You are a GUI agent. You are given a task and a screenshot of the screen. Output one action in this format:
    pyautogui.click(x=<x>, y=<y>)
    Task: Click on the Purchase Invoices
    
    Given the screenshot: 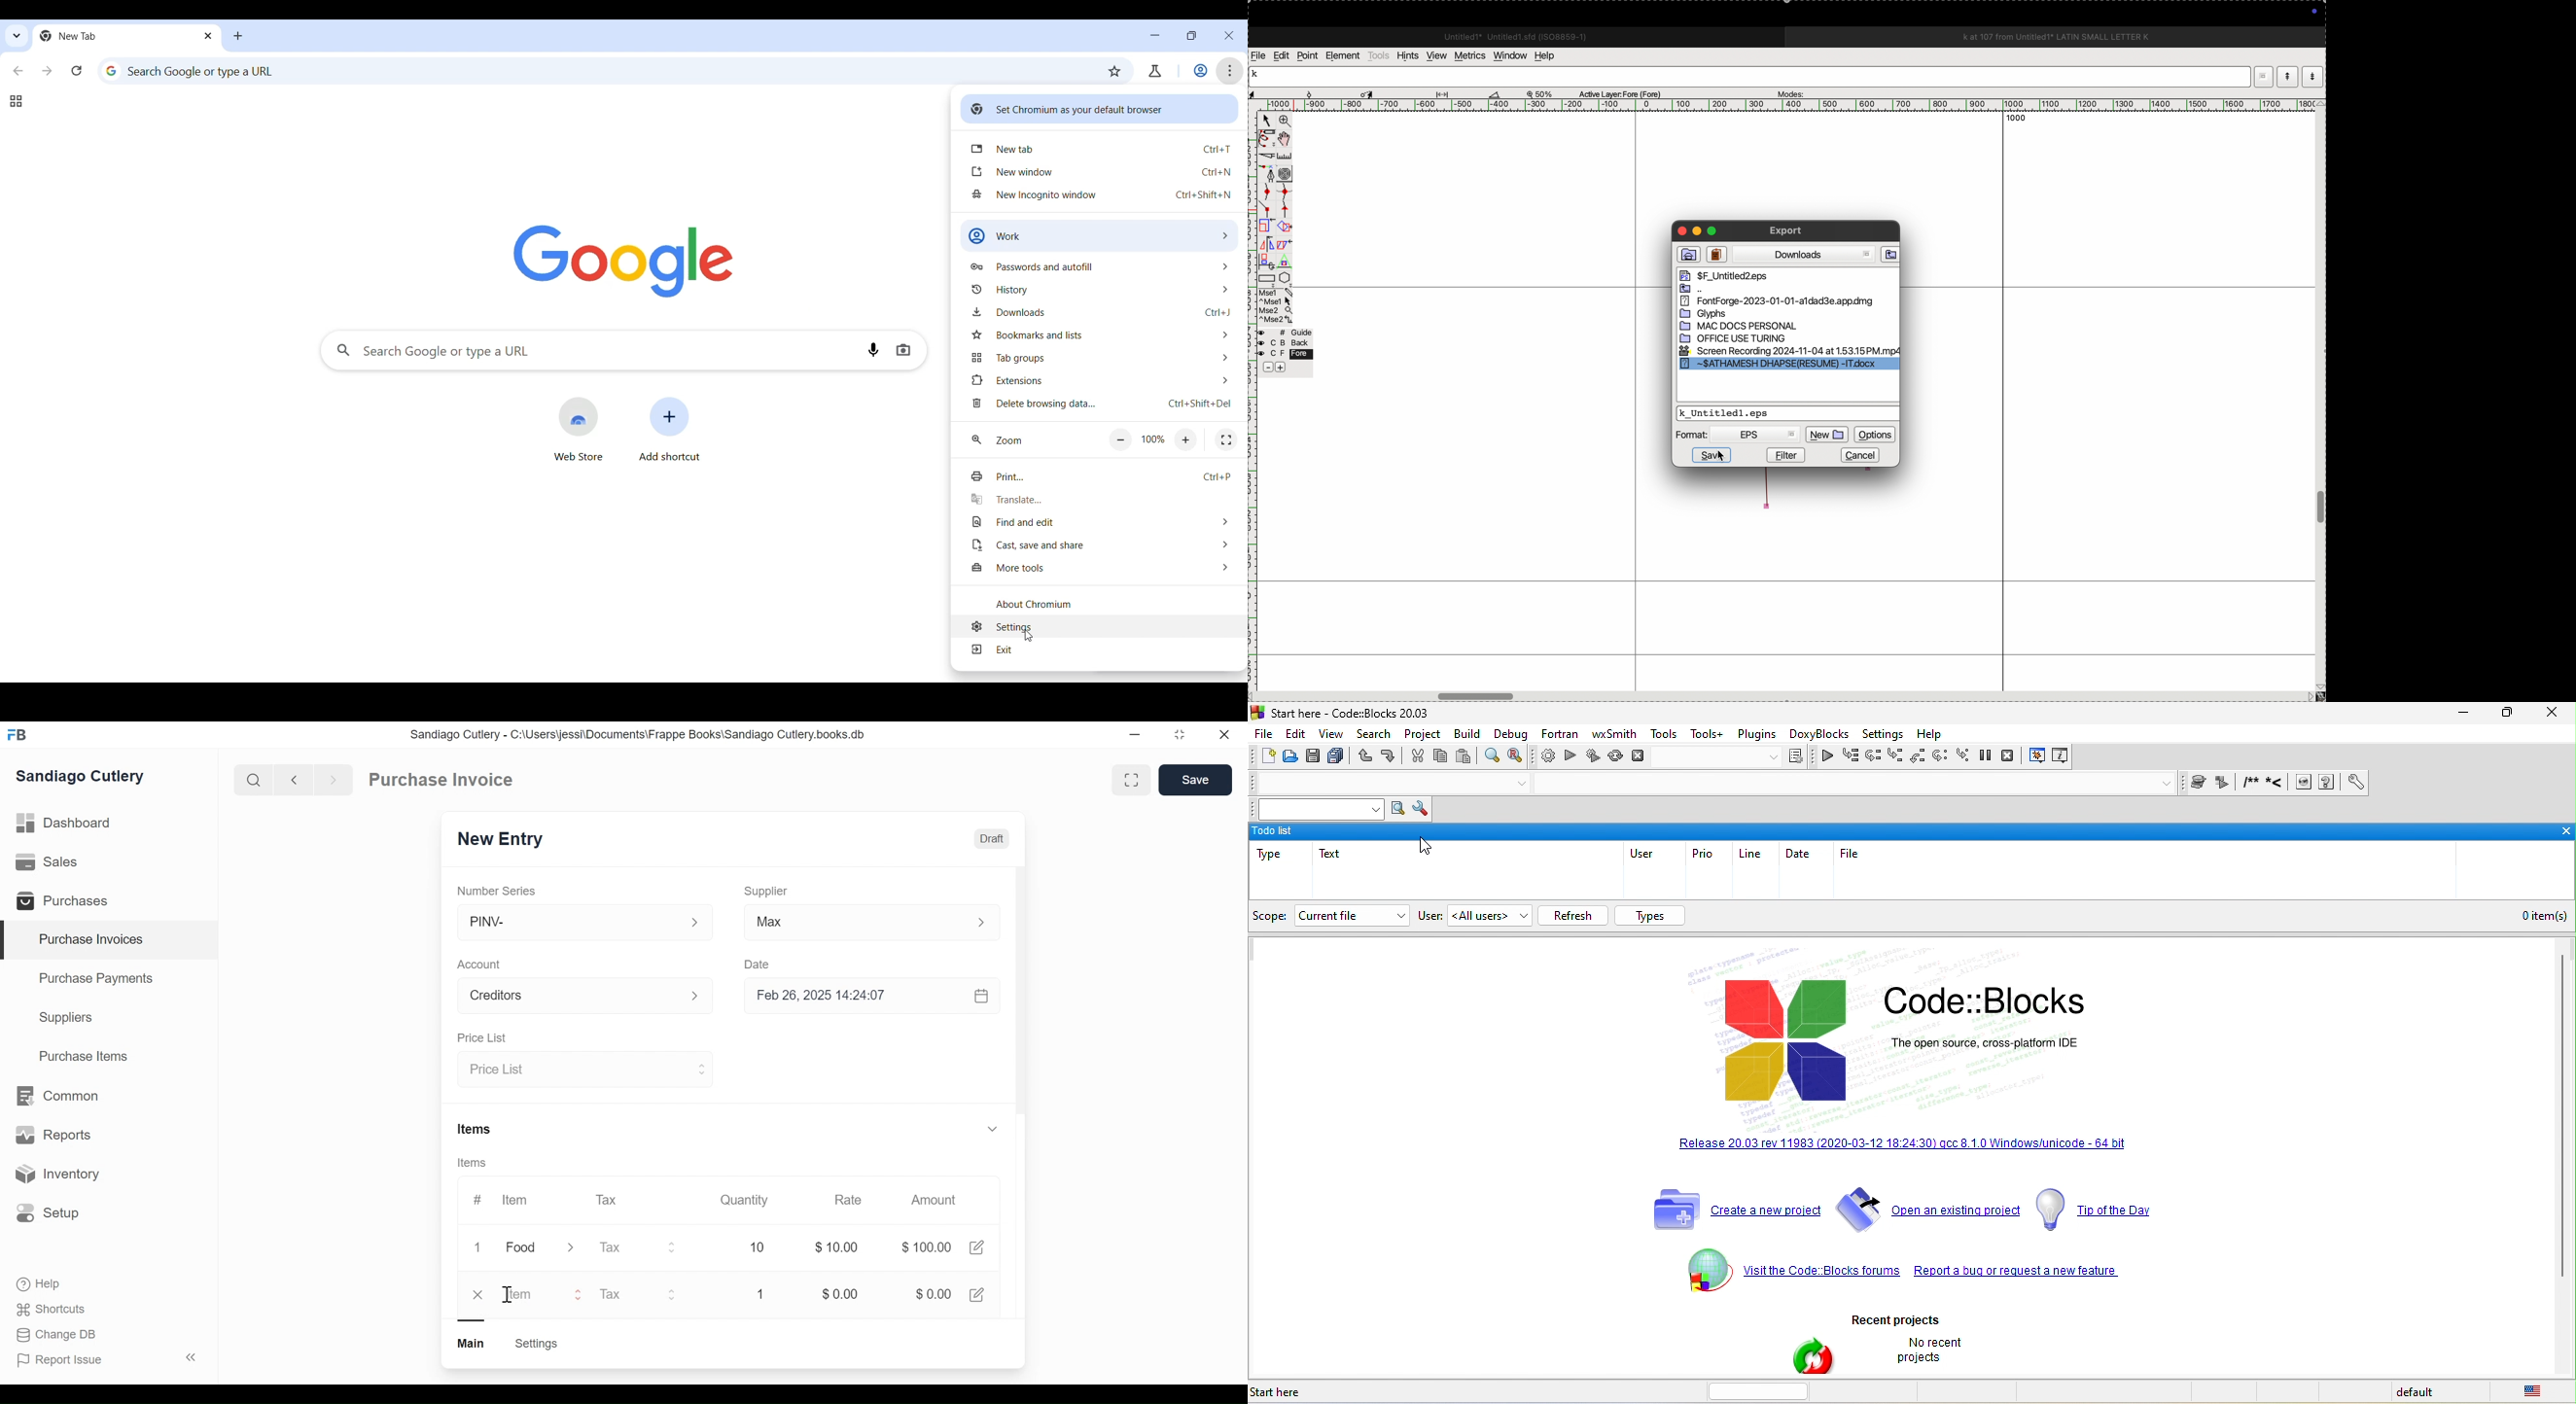 What is the action you would take?
    pyautogui.click(x=110, y=941)
    